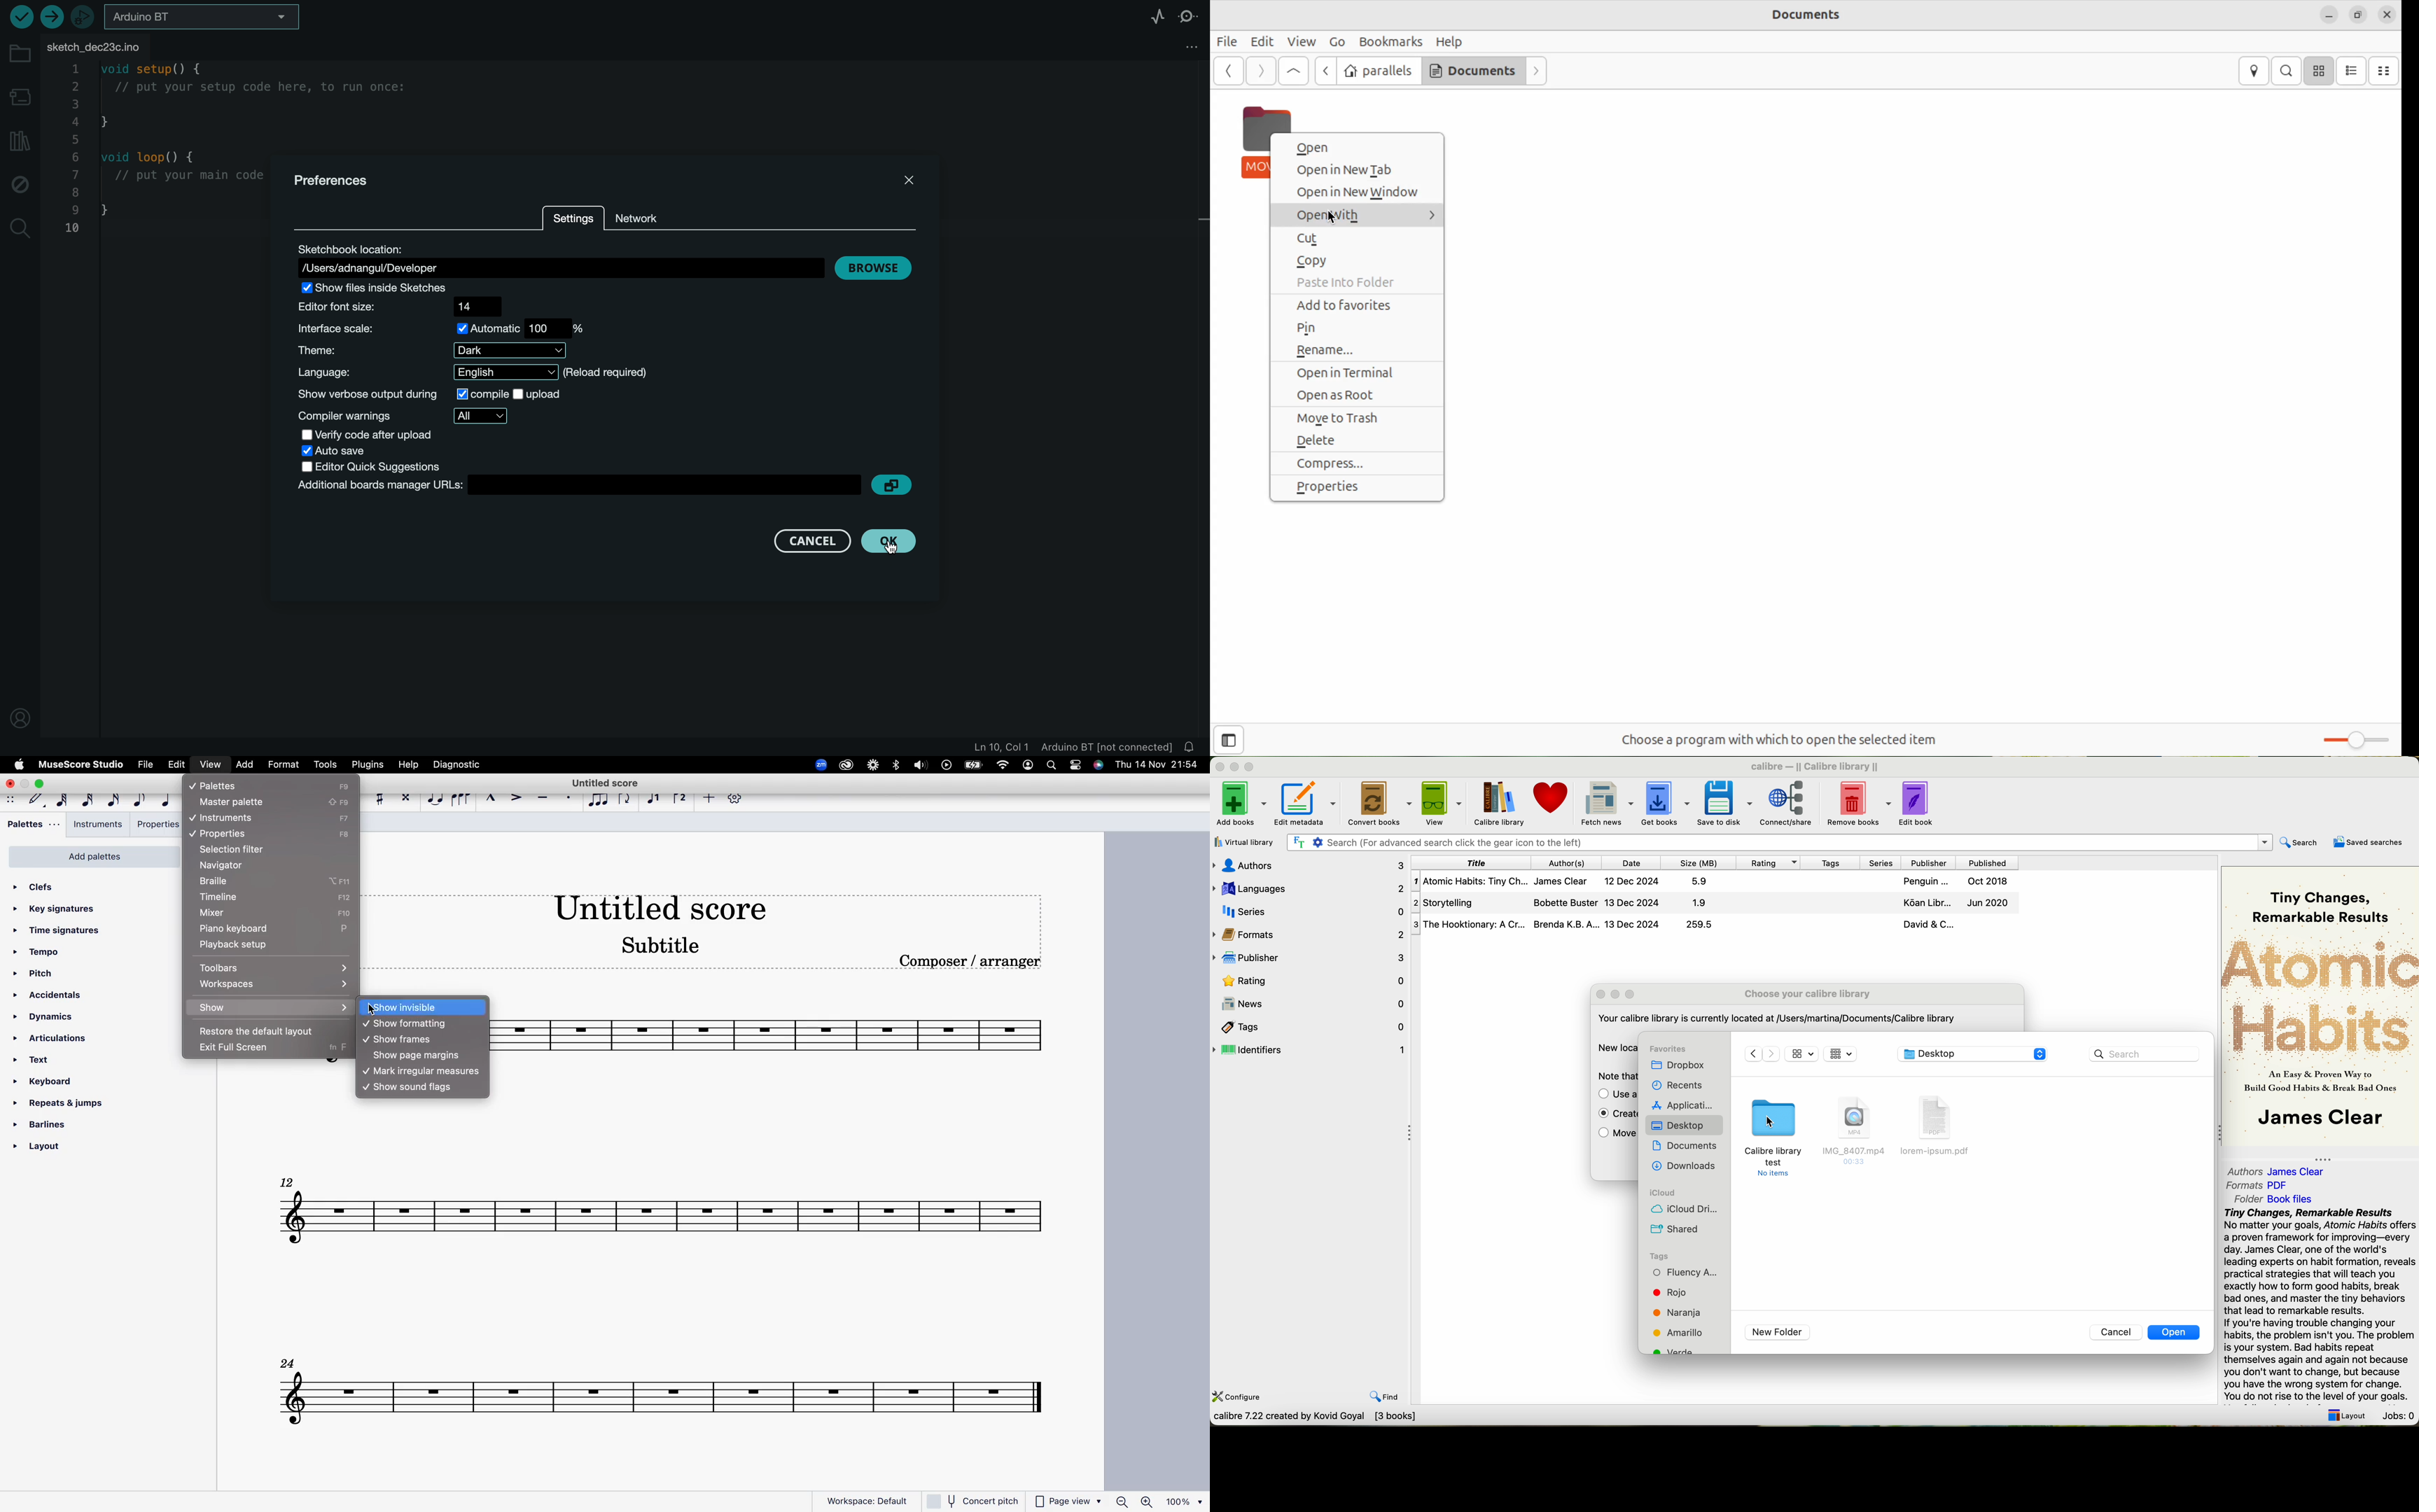  What do you see at coordinates (1097, 764) in the screenshot?
I see `siri` at bounding box center [1097, 764].